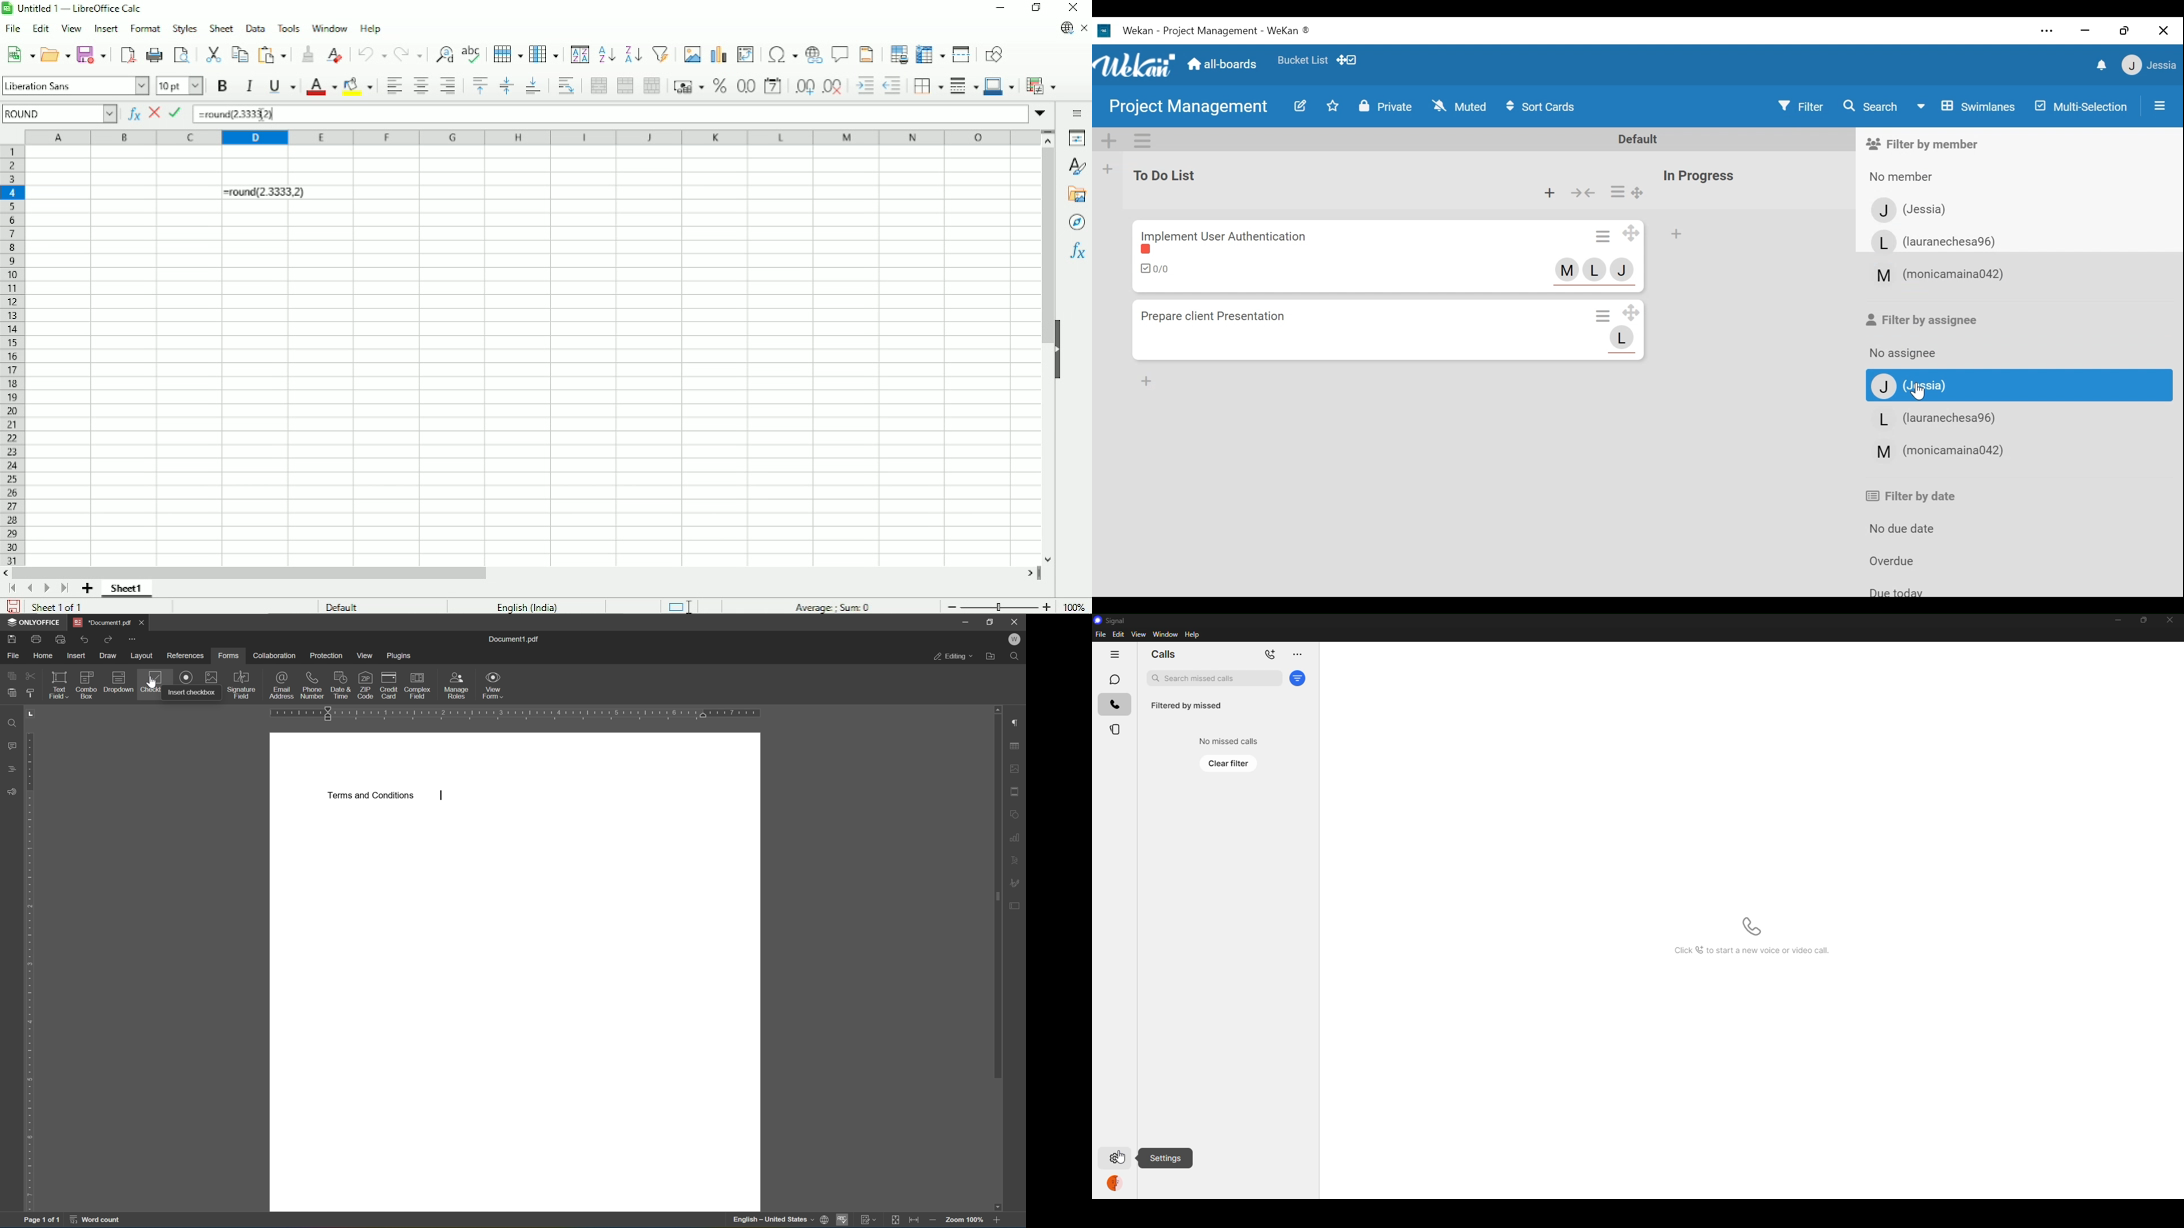  I want to click on collaboration, so click(274, 655).